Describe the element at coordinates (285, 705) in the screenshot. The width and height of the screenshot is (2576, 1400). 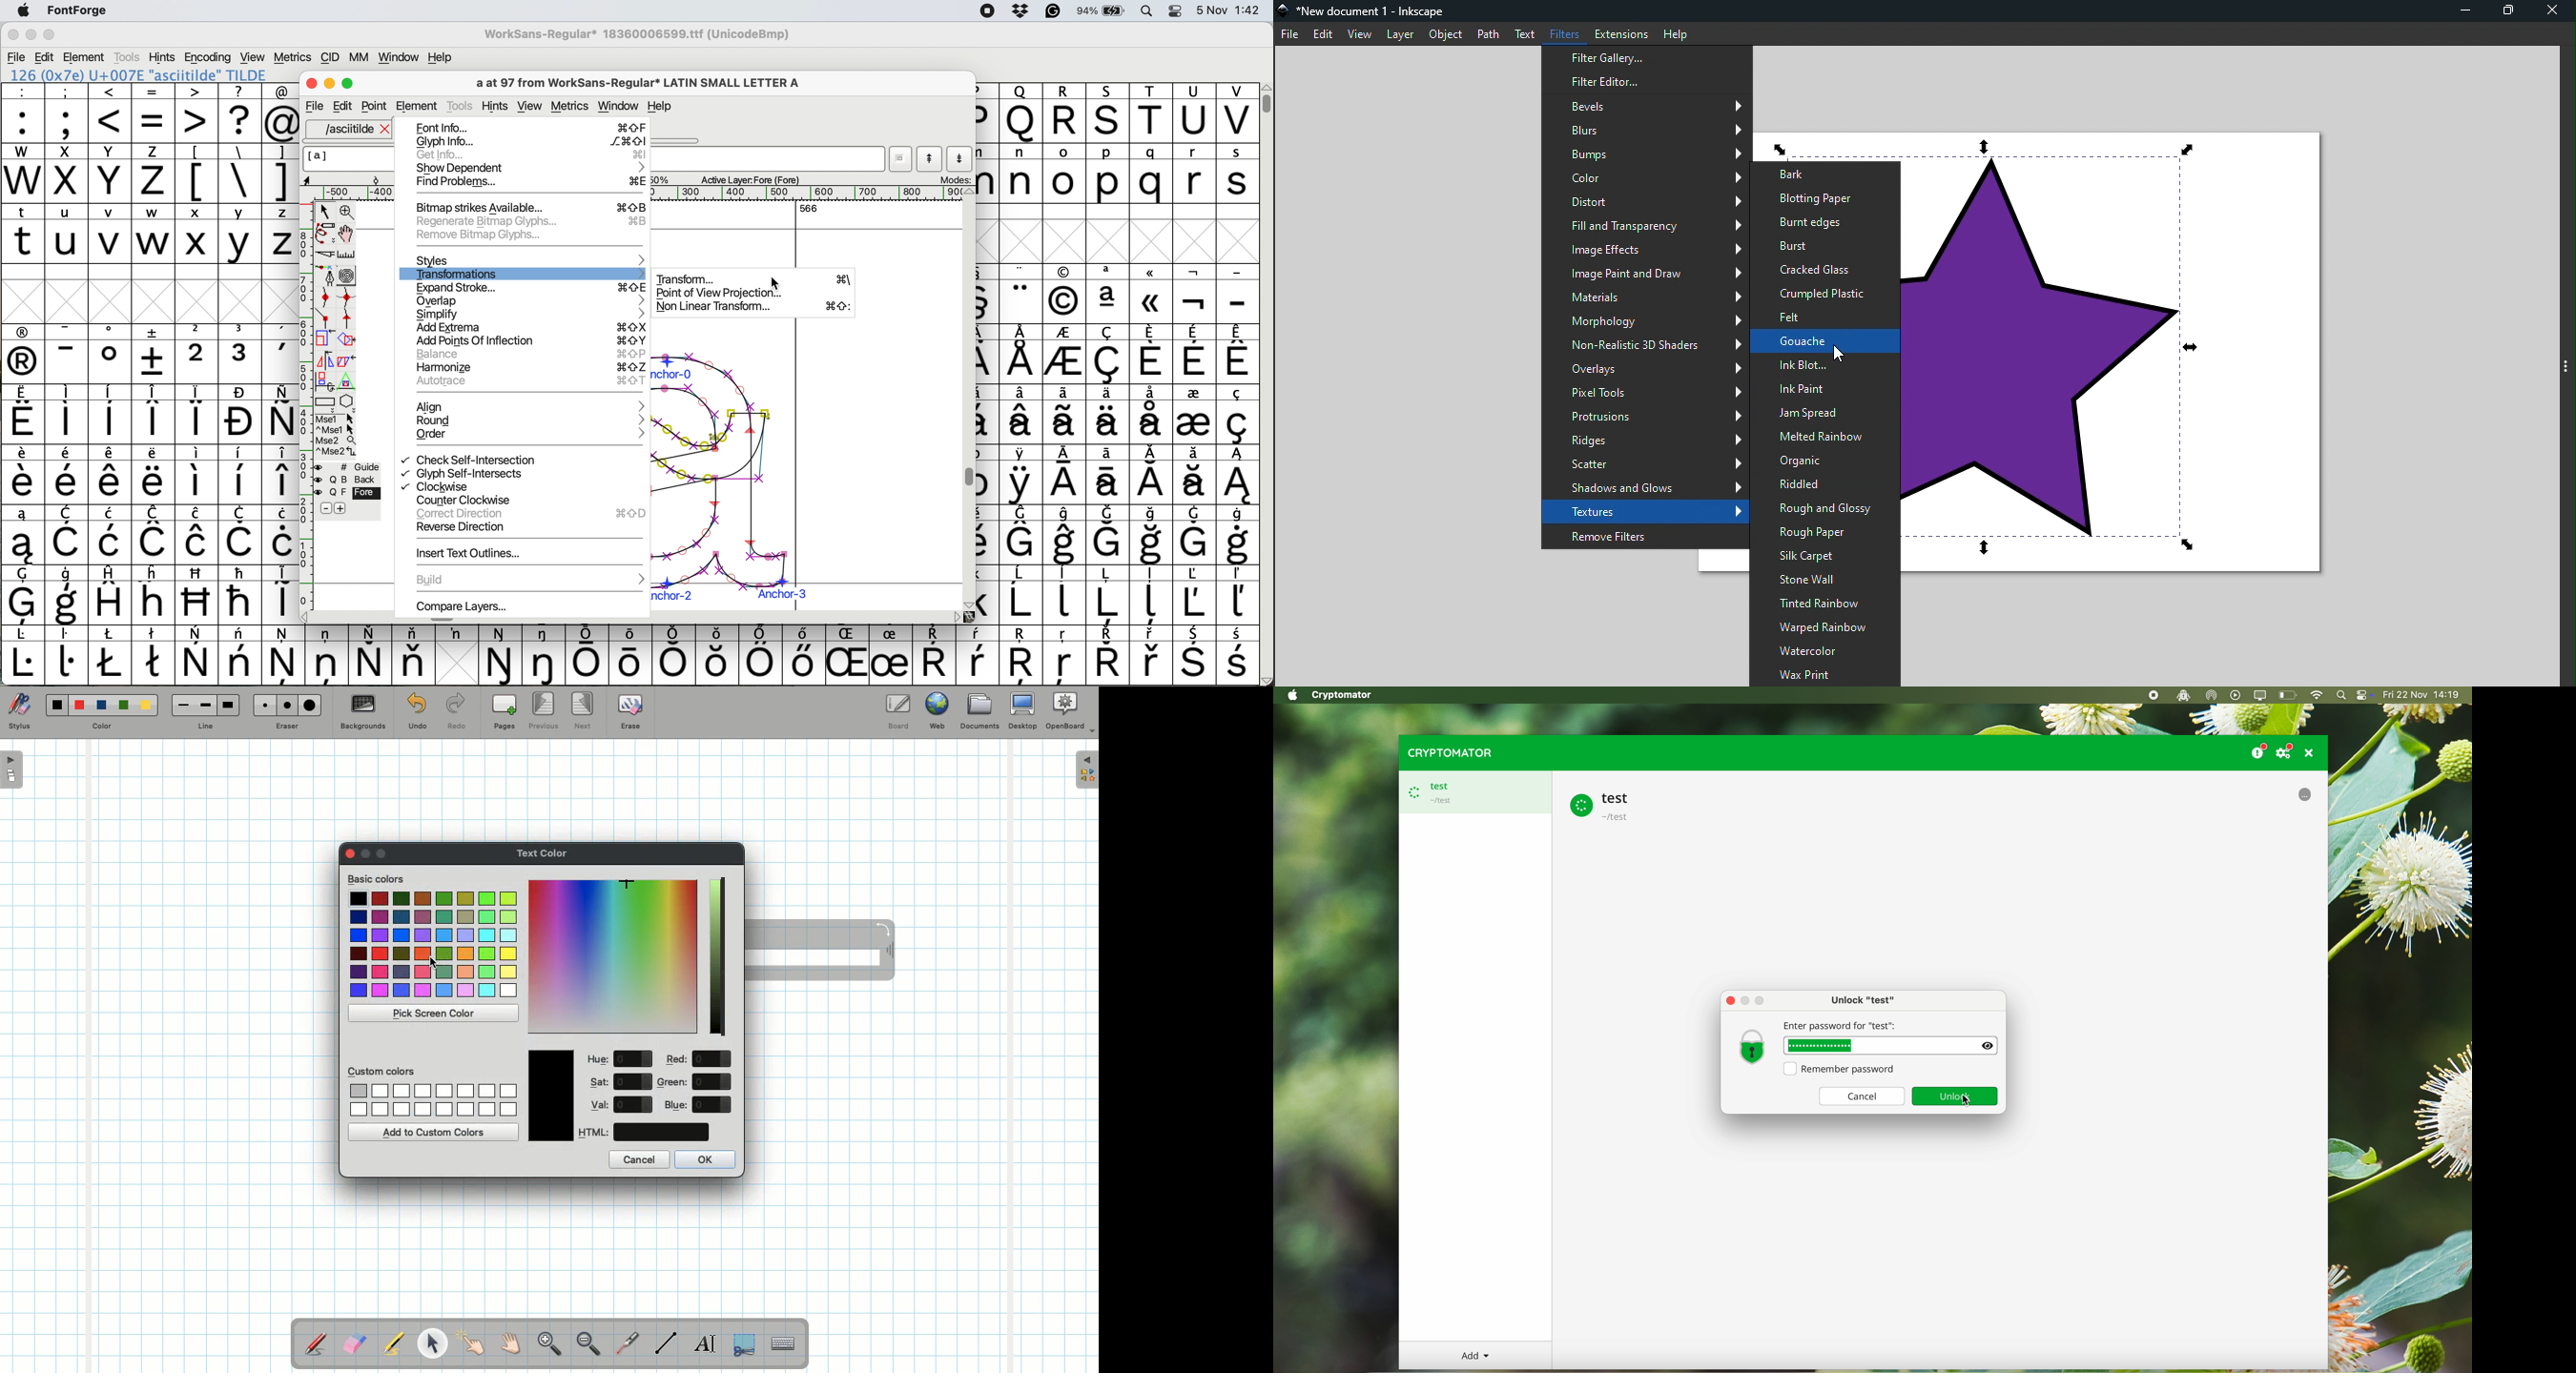
I see `Medium eraser` at that location.